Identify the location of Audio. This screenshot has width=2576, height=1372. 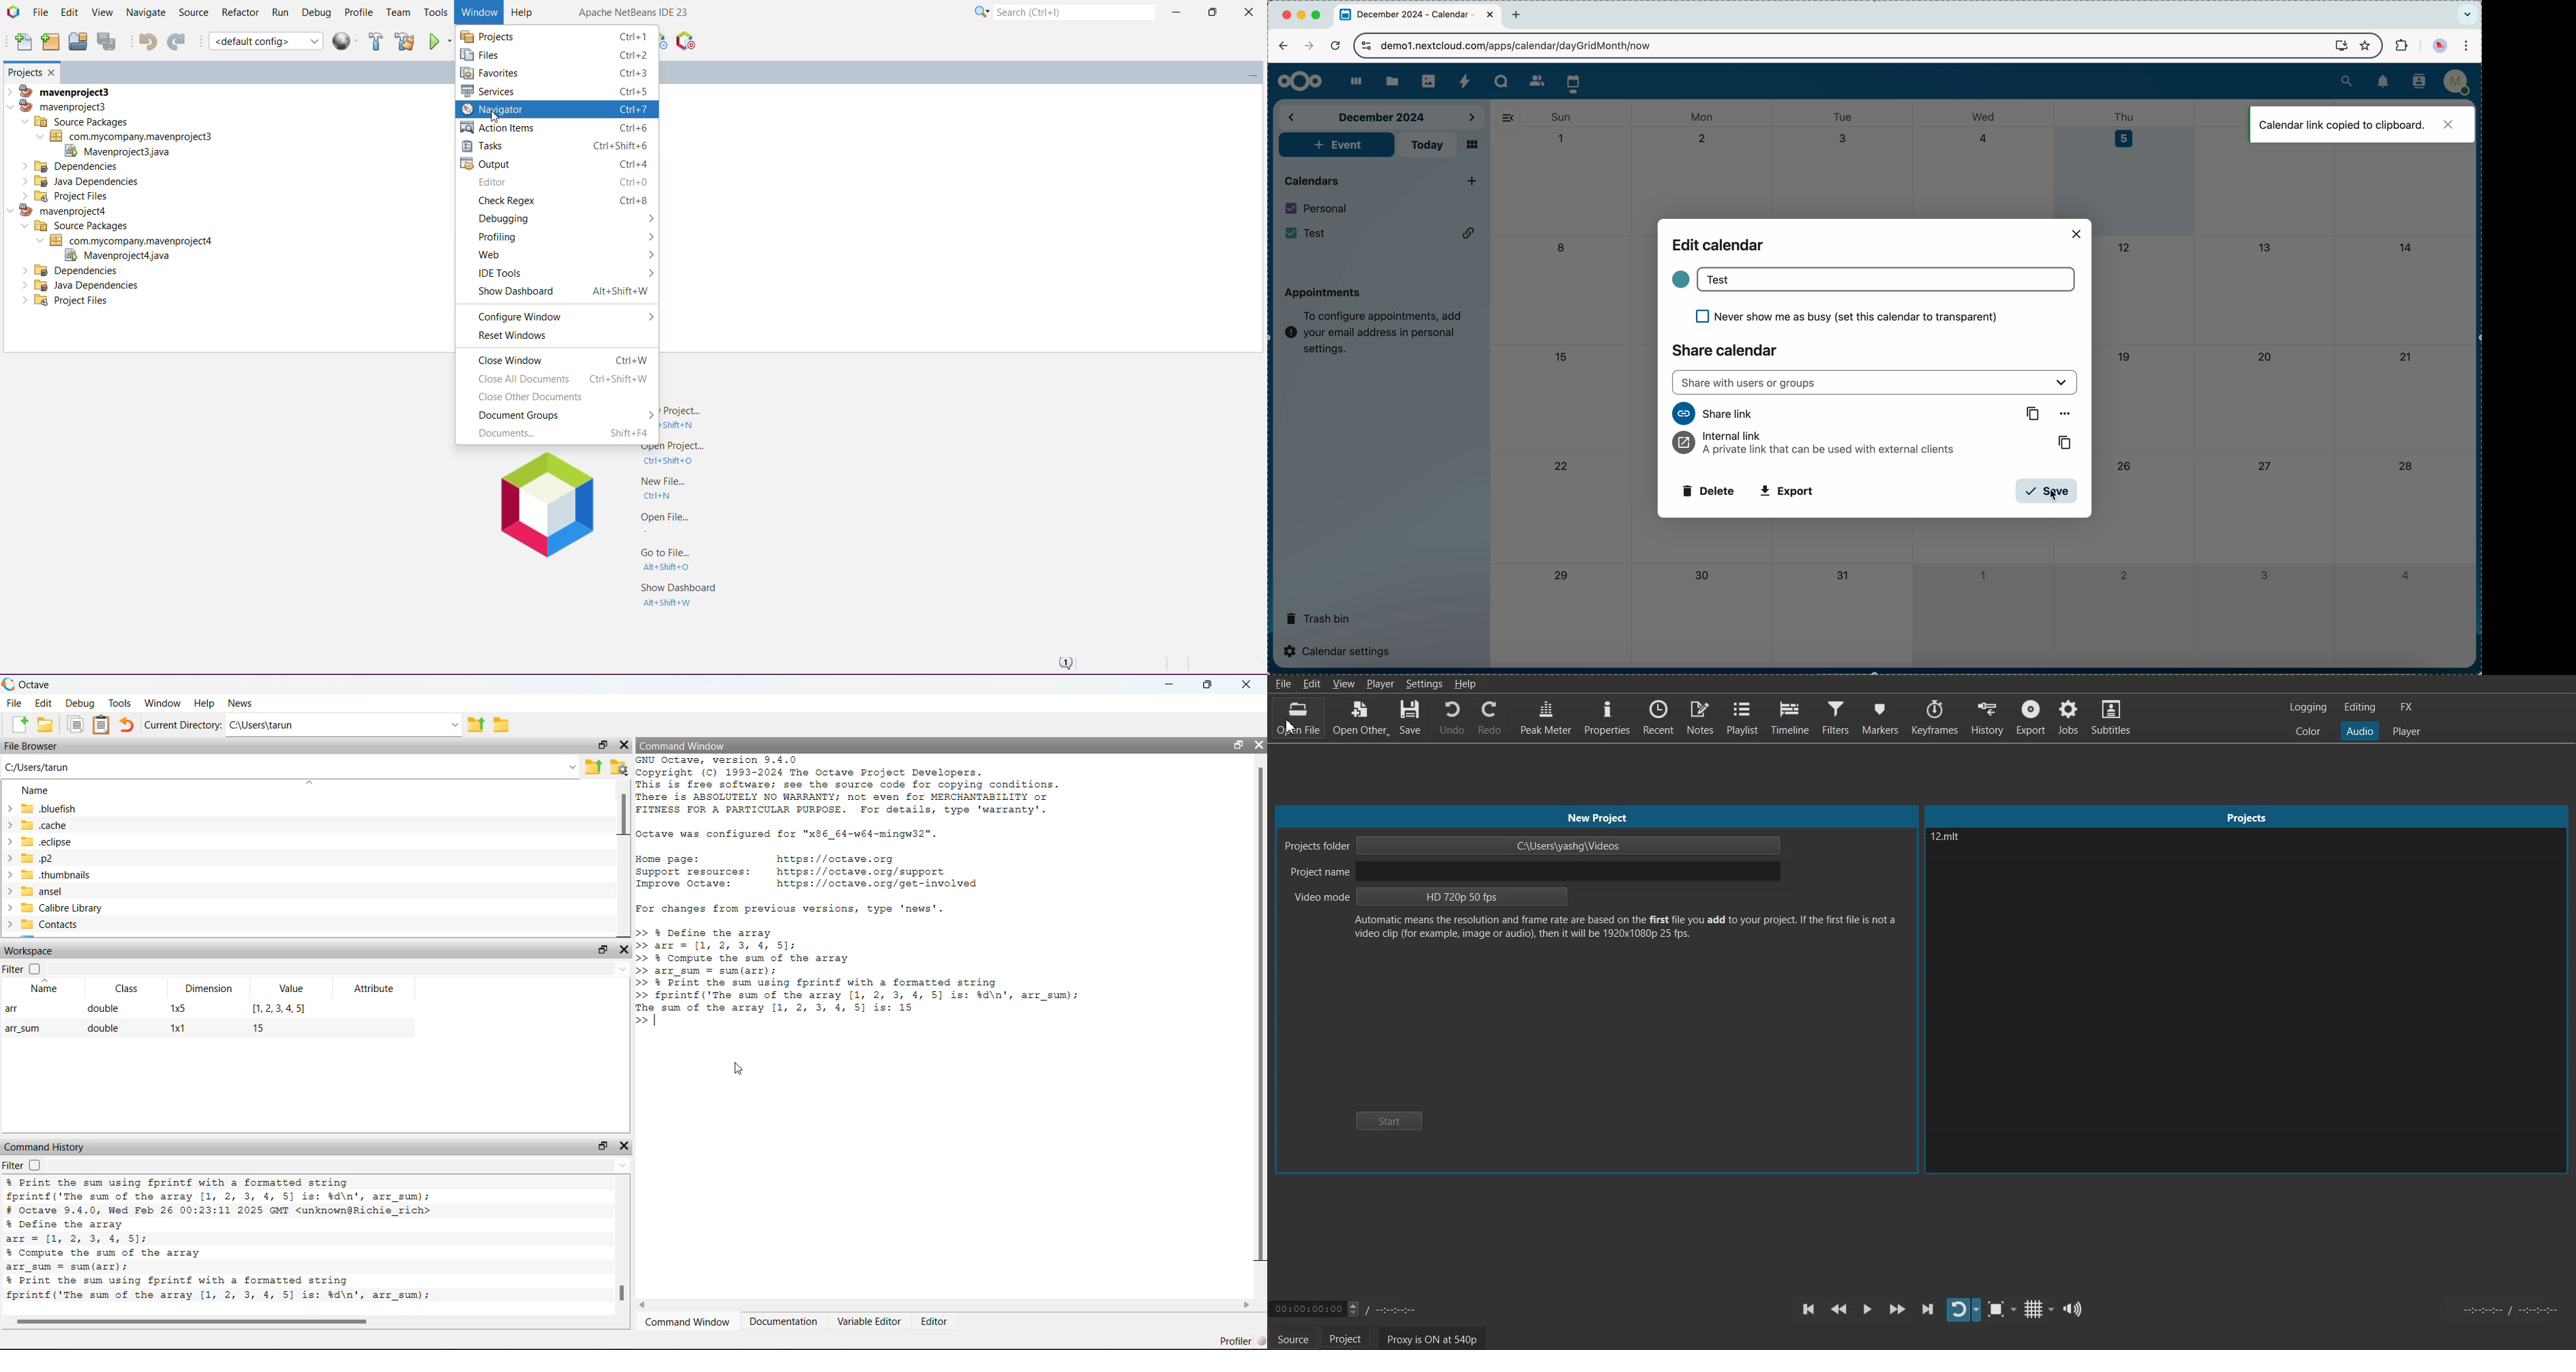
(2359, 730).